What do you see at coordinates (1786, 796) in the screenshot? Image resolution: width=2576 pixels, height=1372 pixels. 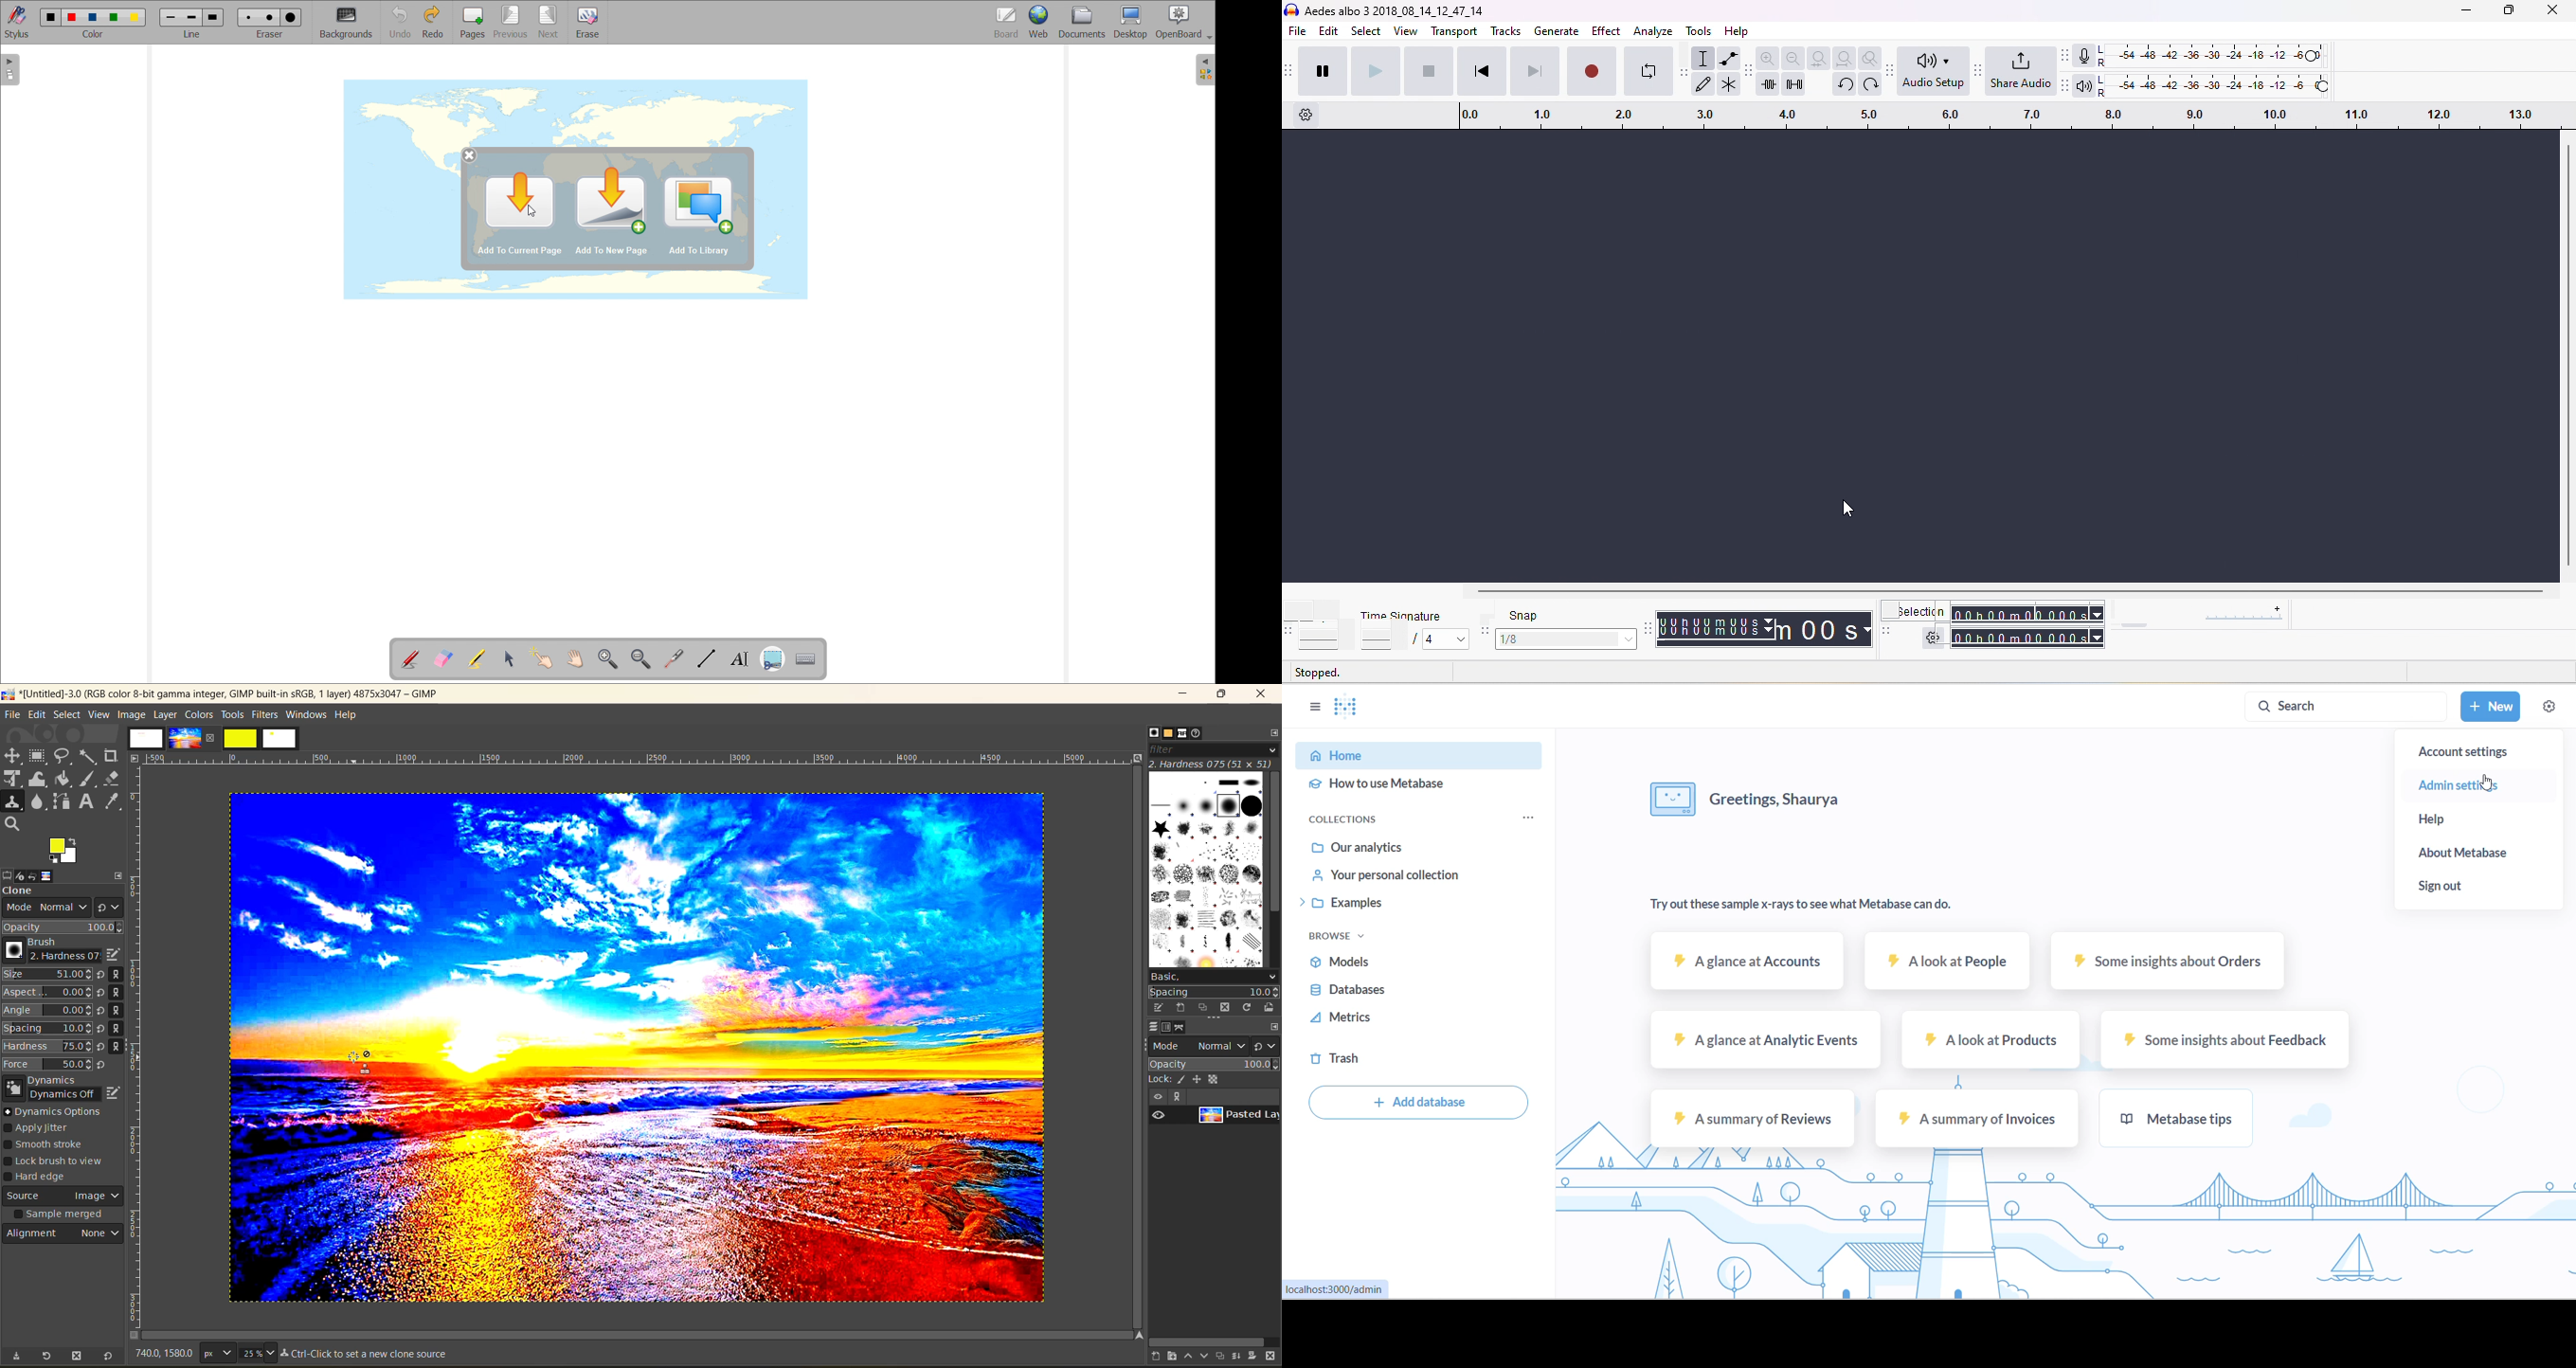 I see `greeting, shaurya` at bounding box center [1786, 796].